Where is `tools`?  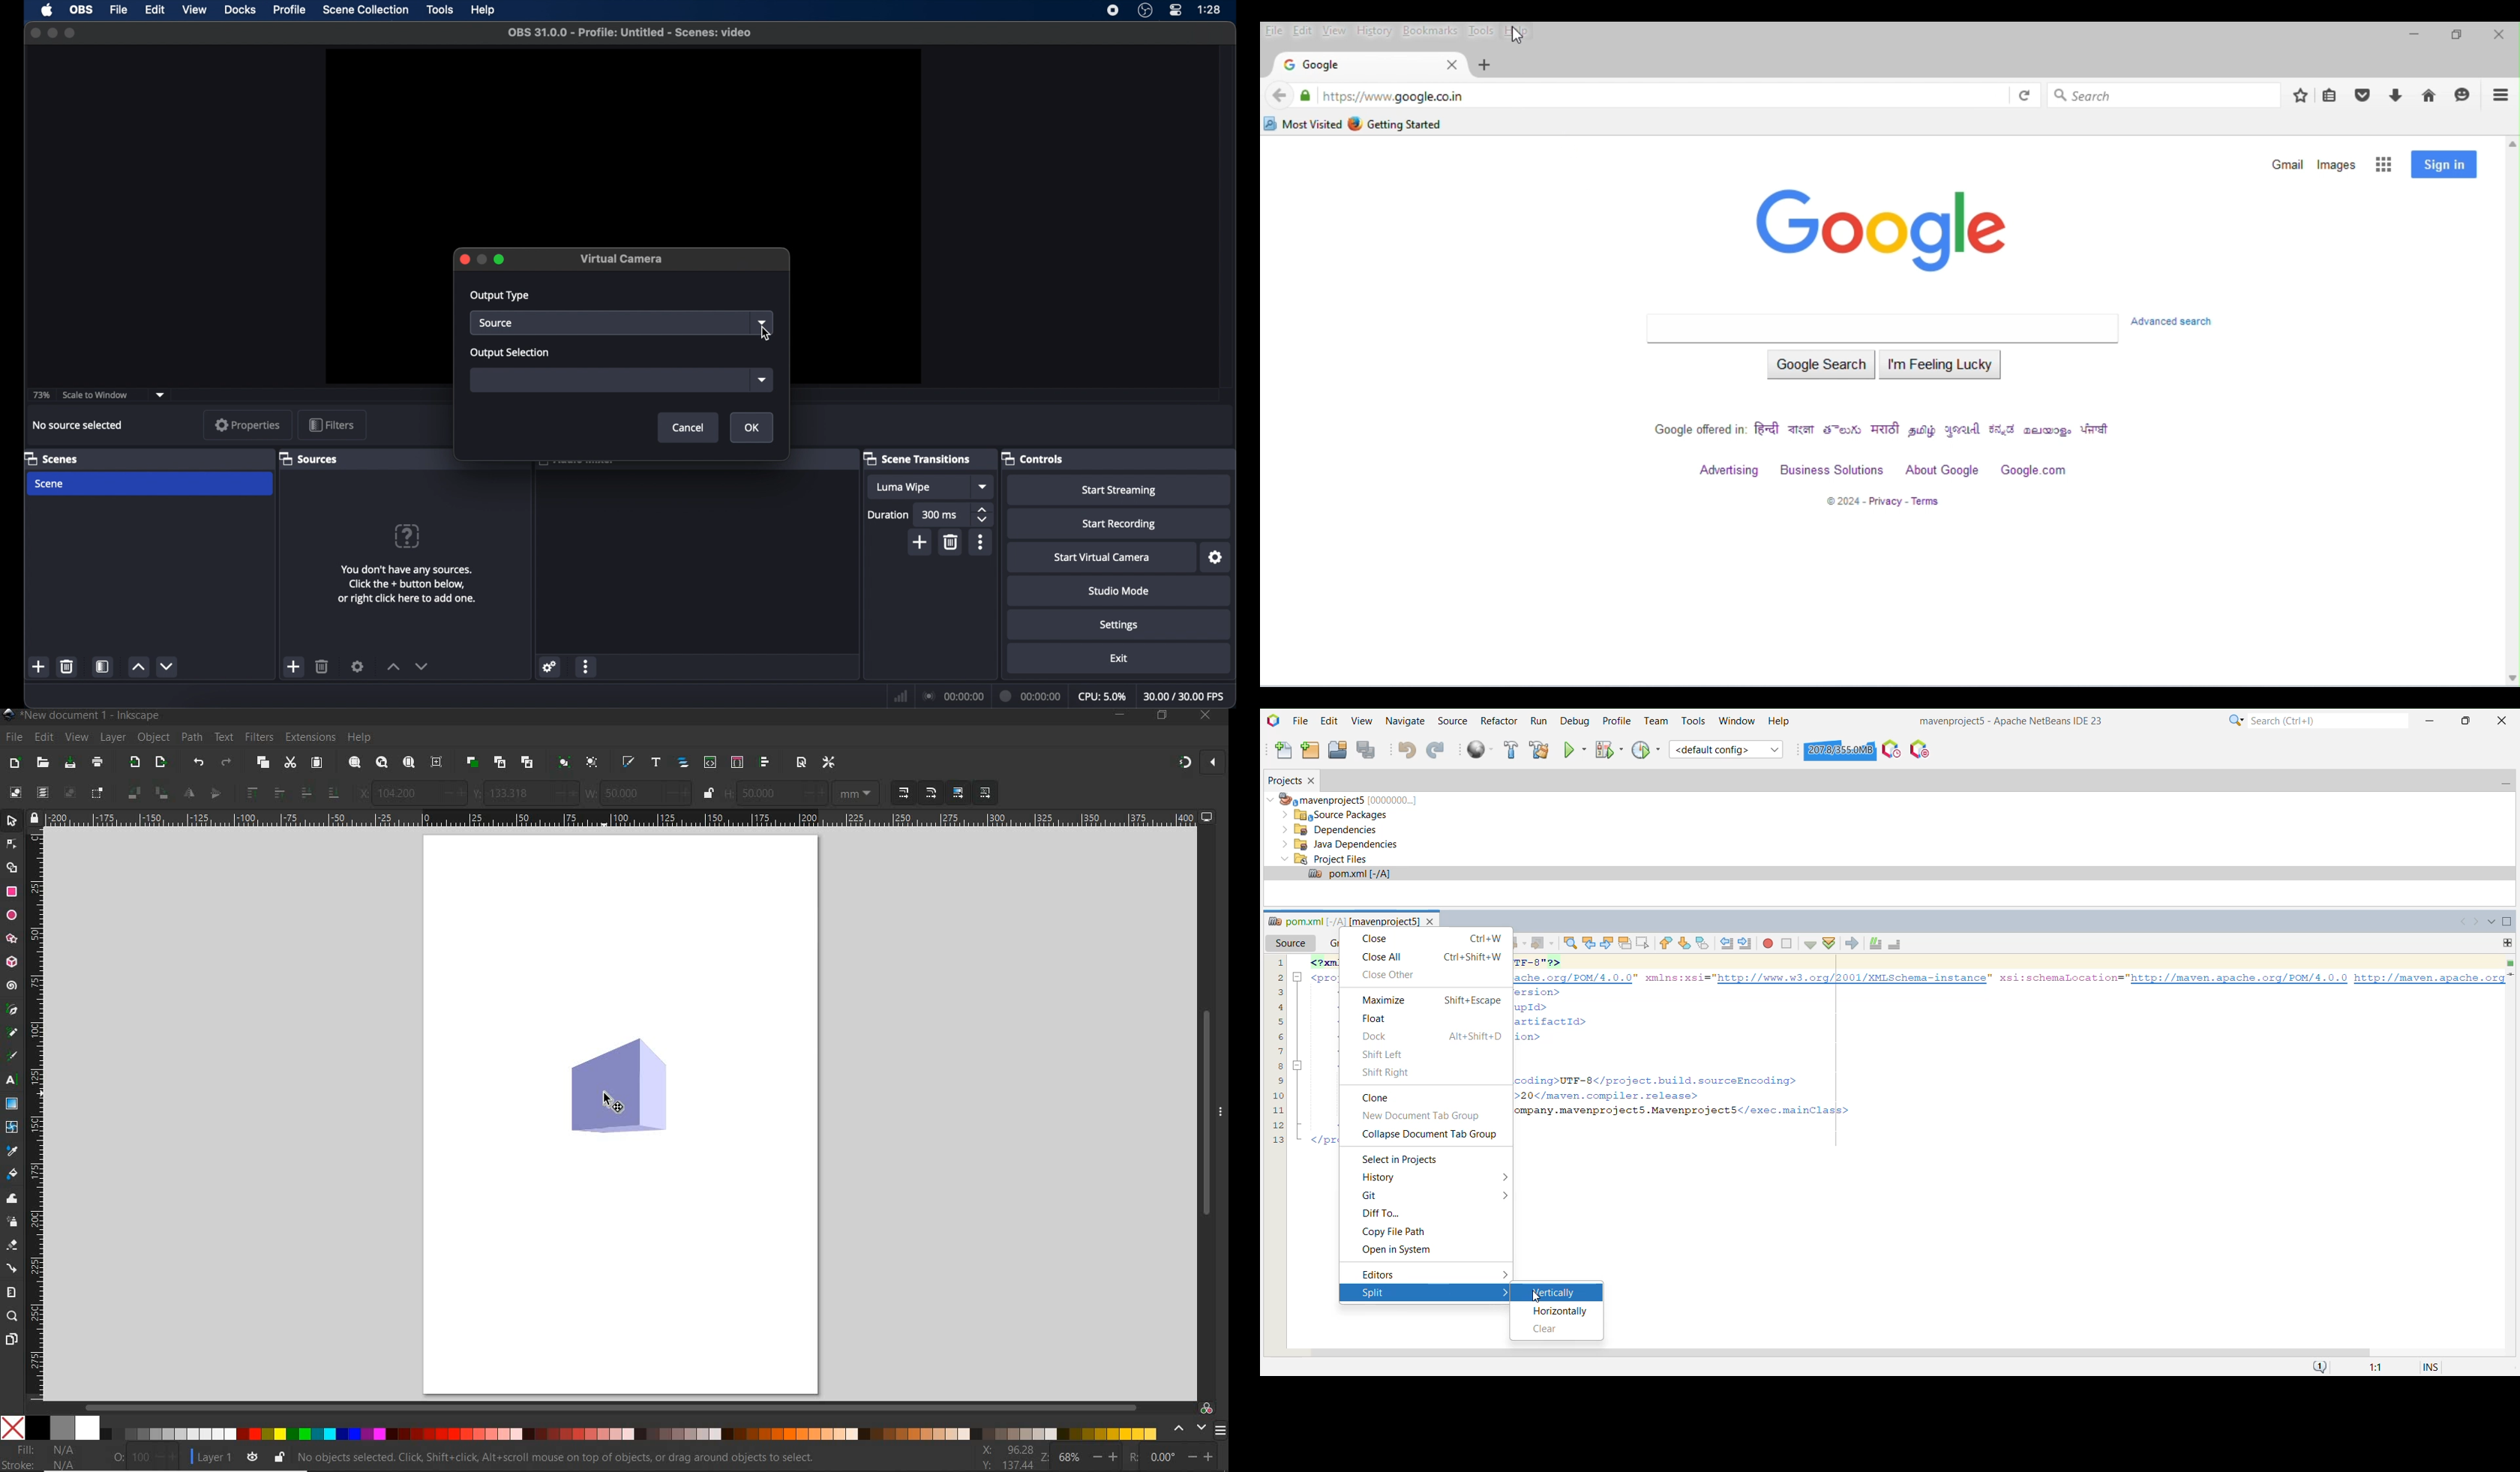 tools is located at coordinates (440, 9).